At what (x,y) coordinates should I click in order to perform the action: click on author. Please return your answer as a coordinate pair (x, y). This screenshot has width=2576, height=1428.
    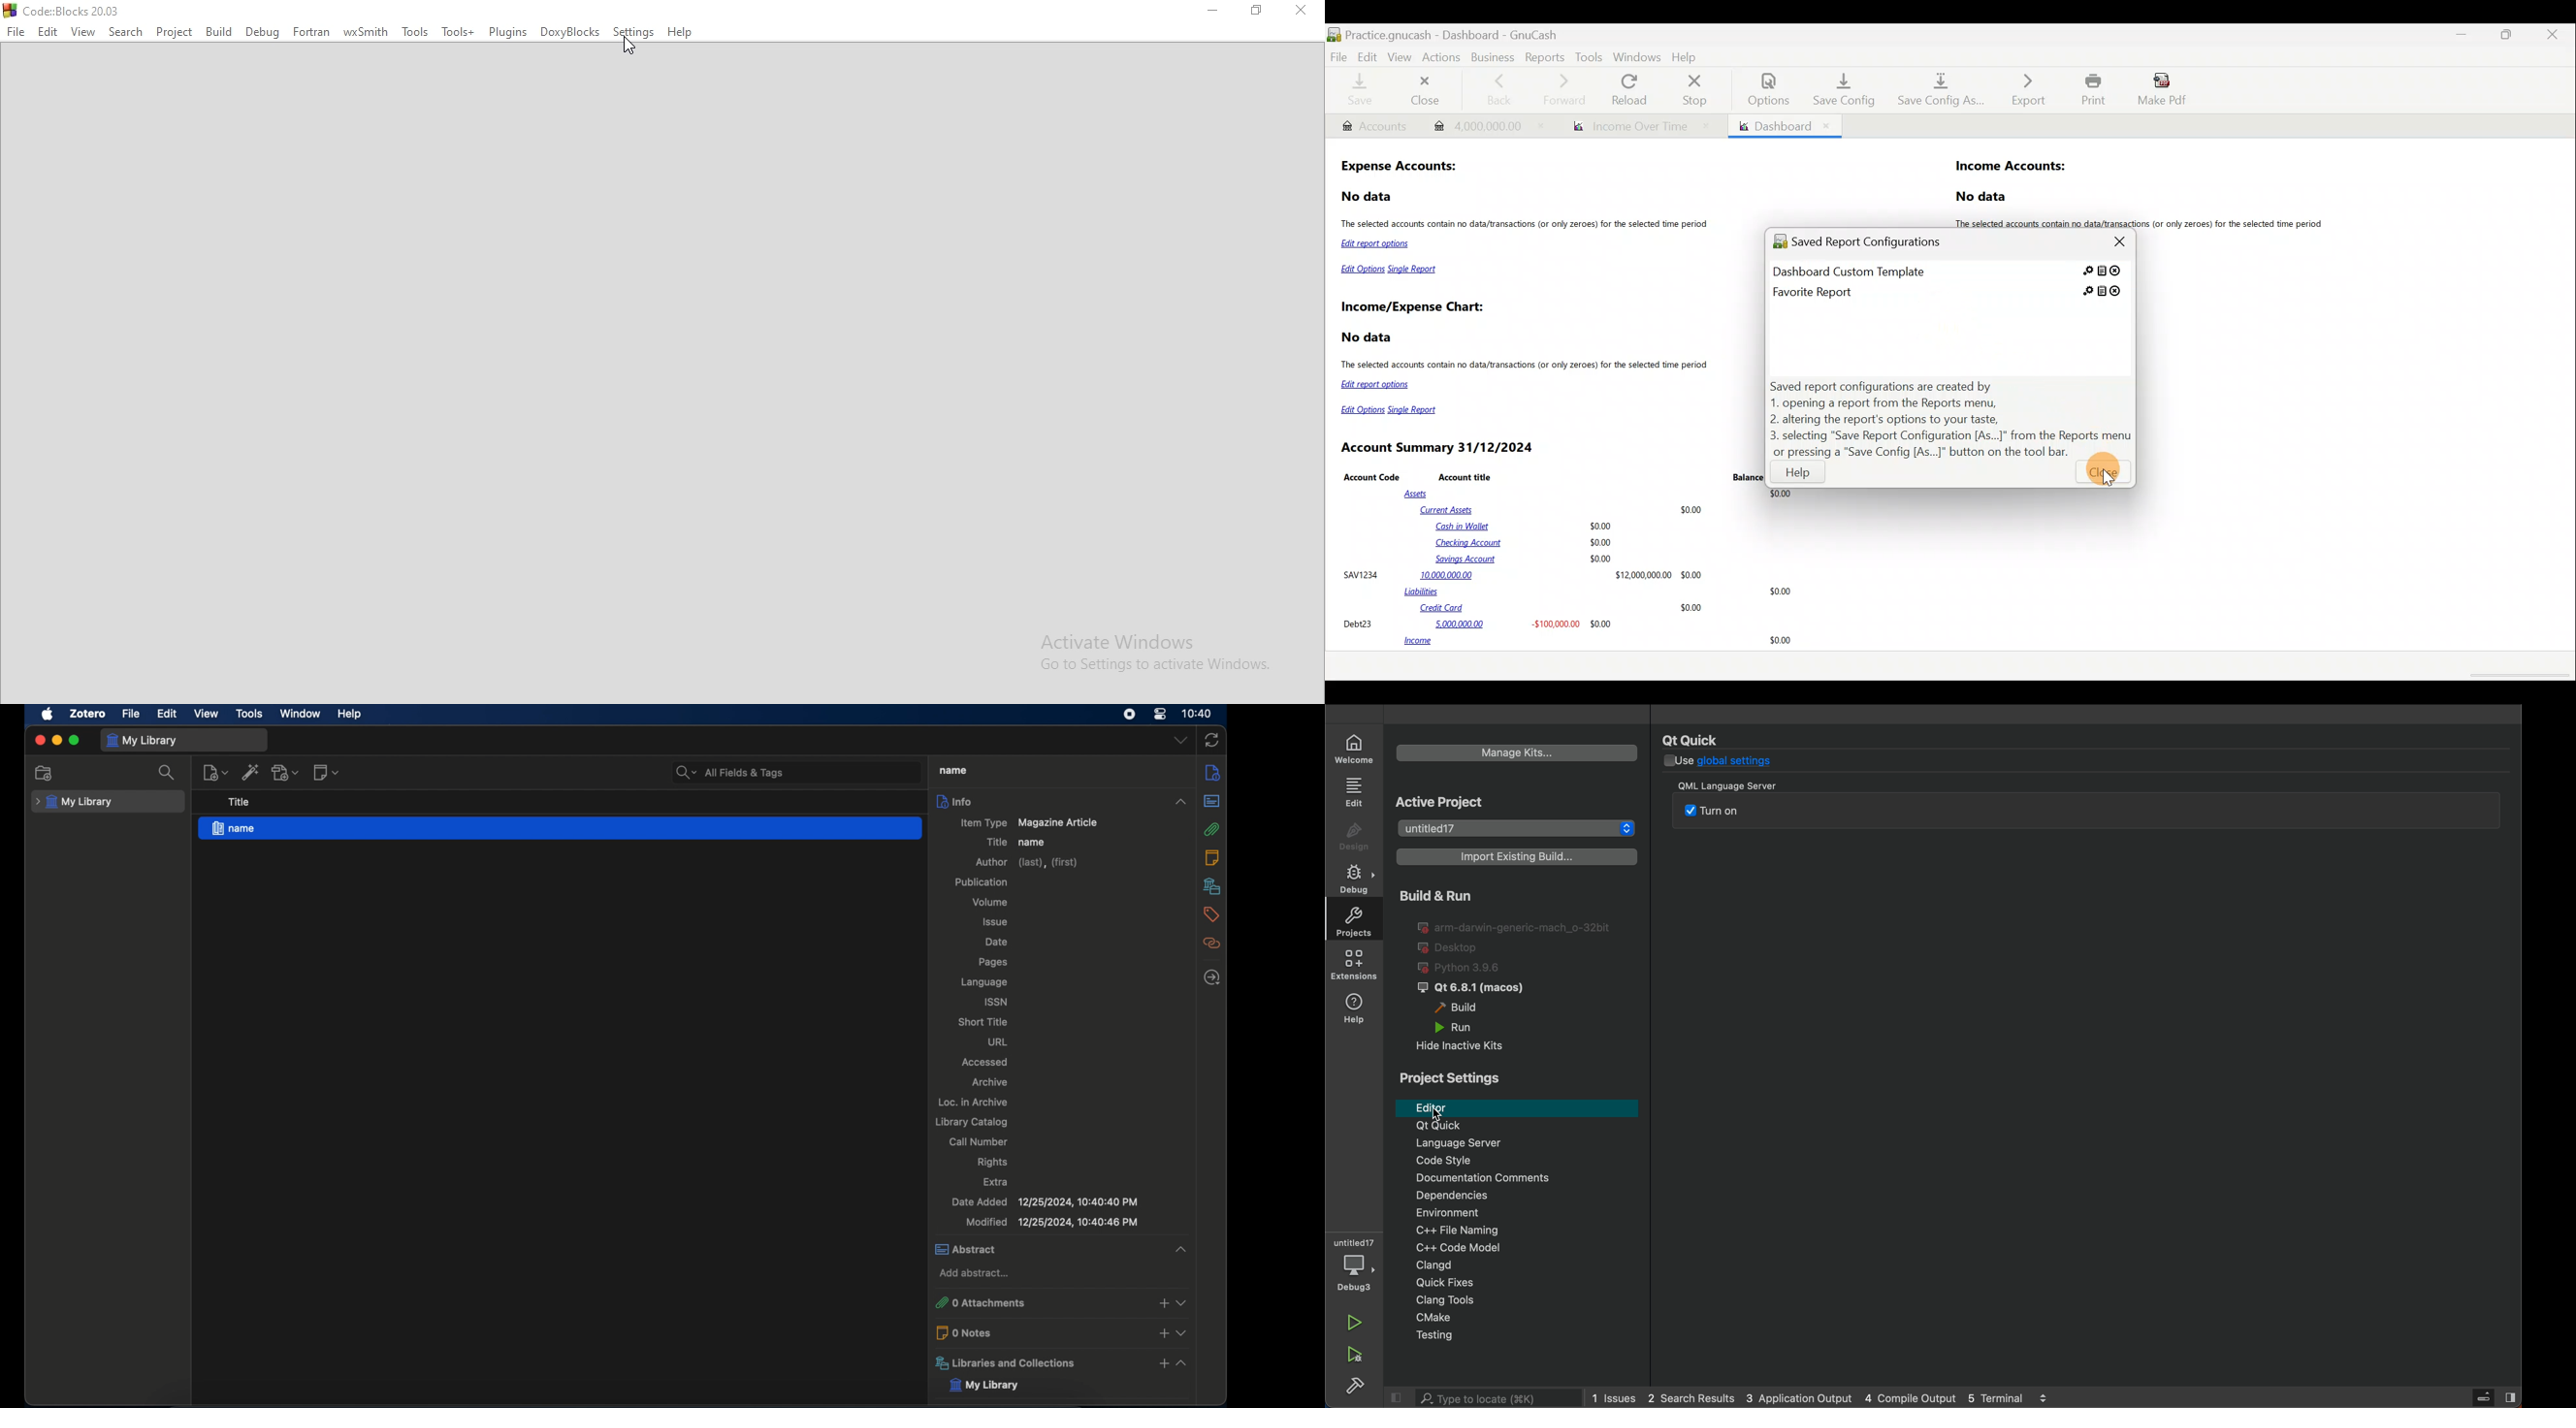
    Looking at the image, I should click on (1028, 862).